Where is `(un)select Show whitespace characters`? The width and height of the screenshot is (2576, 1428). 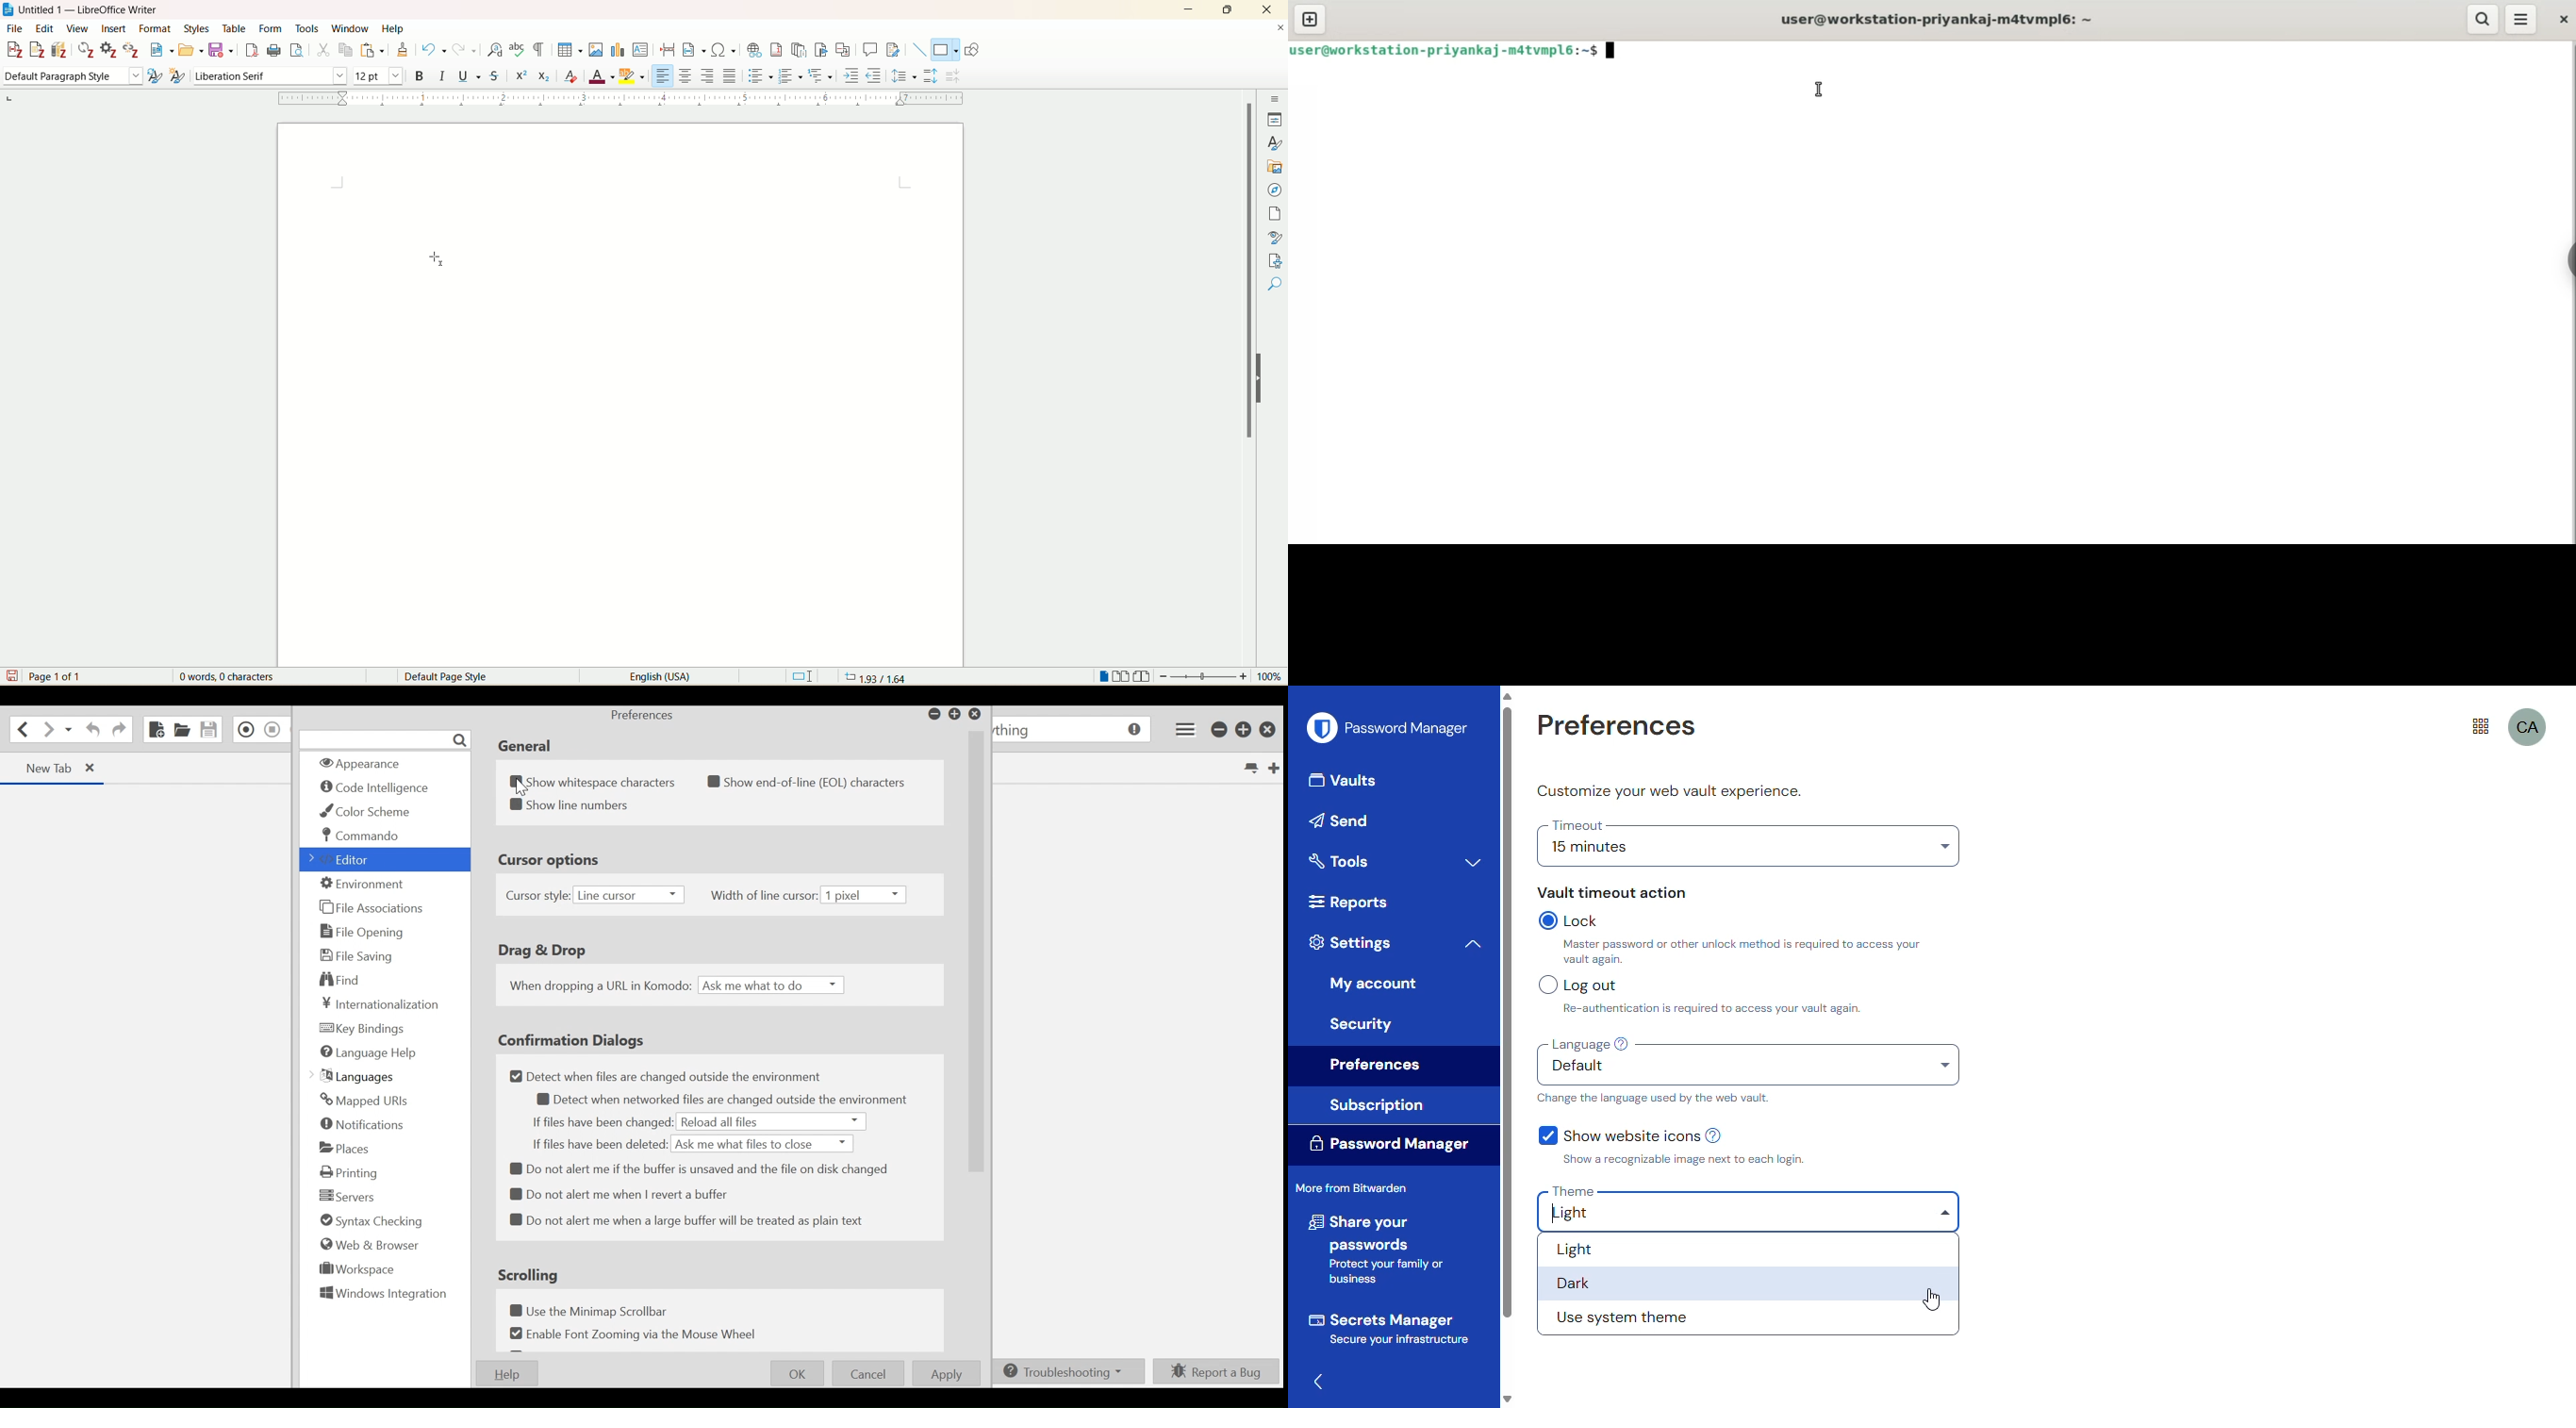 (un)select Show whitespace characters is located at coordinates (603, 781).